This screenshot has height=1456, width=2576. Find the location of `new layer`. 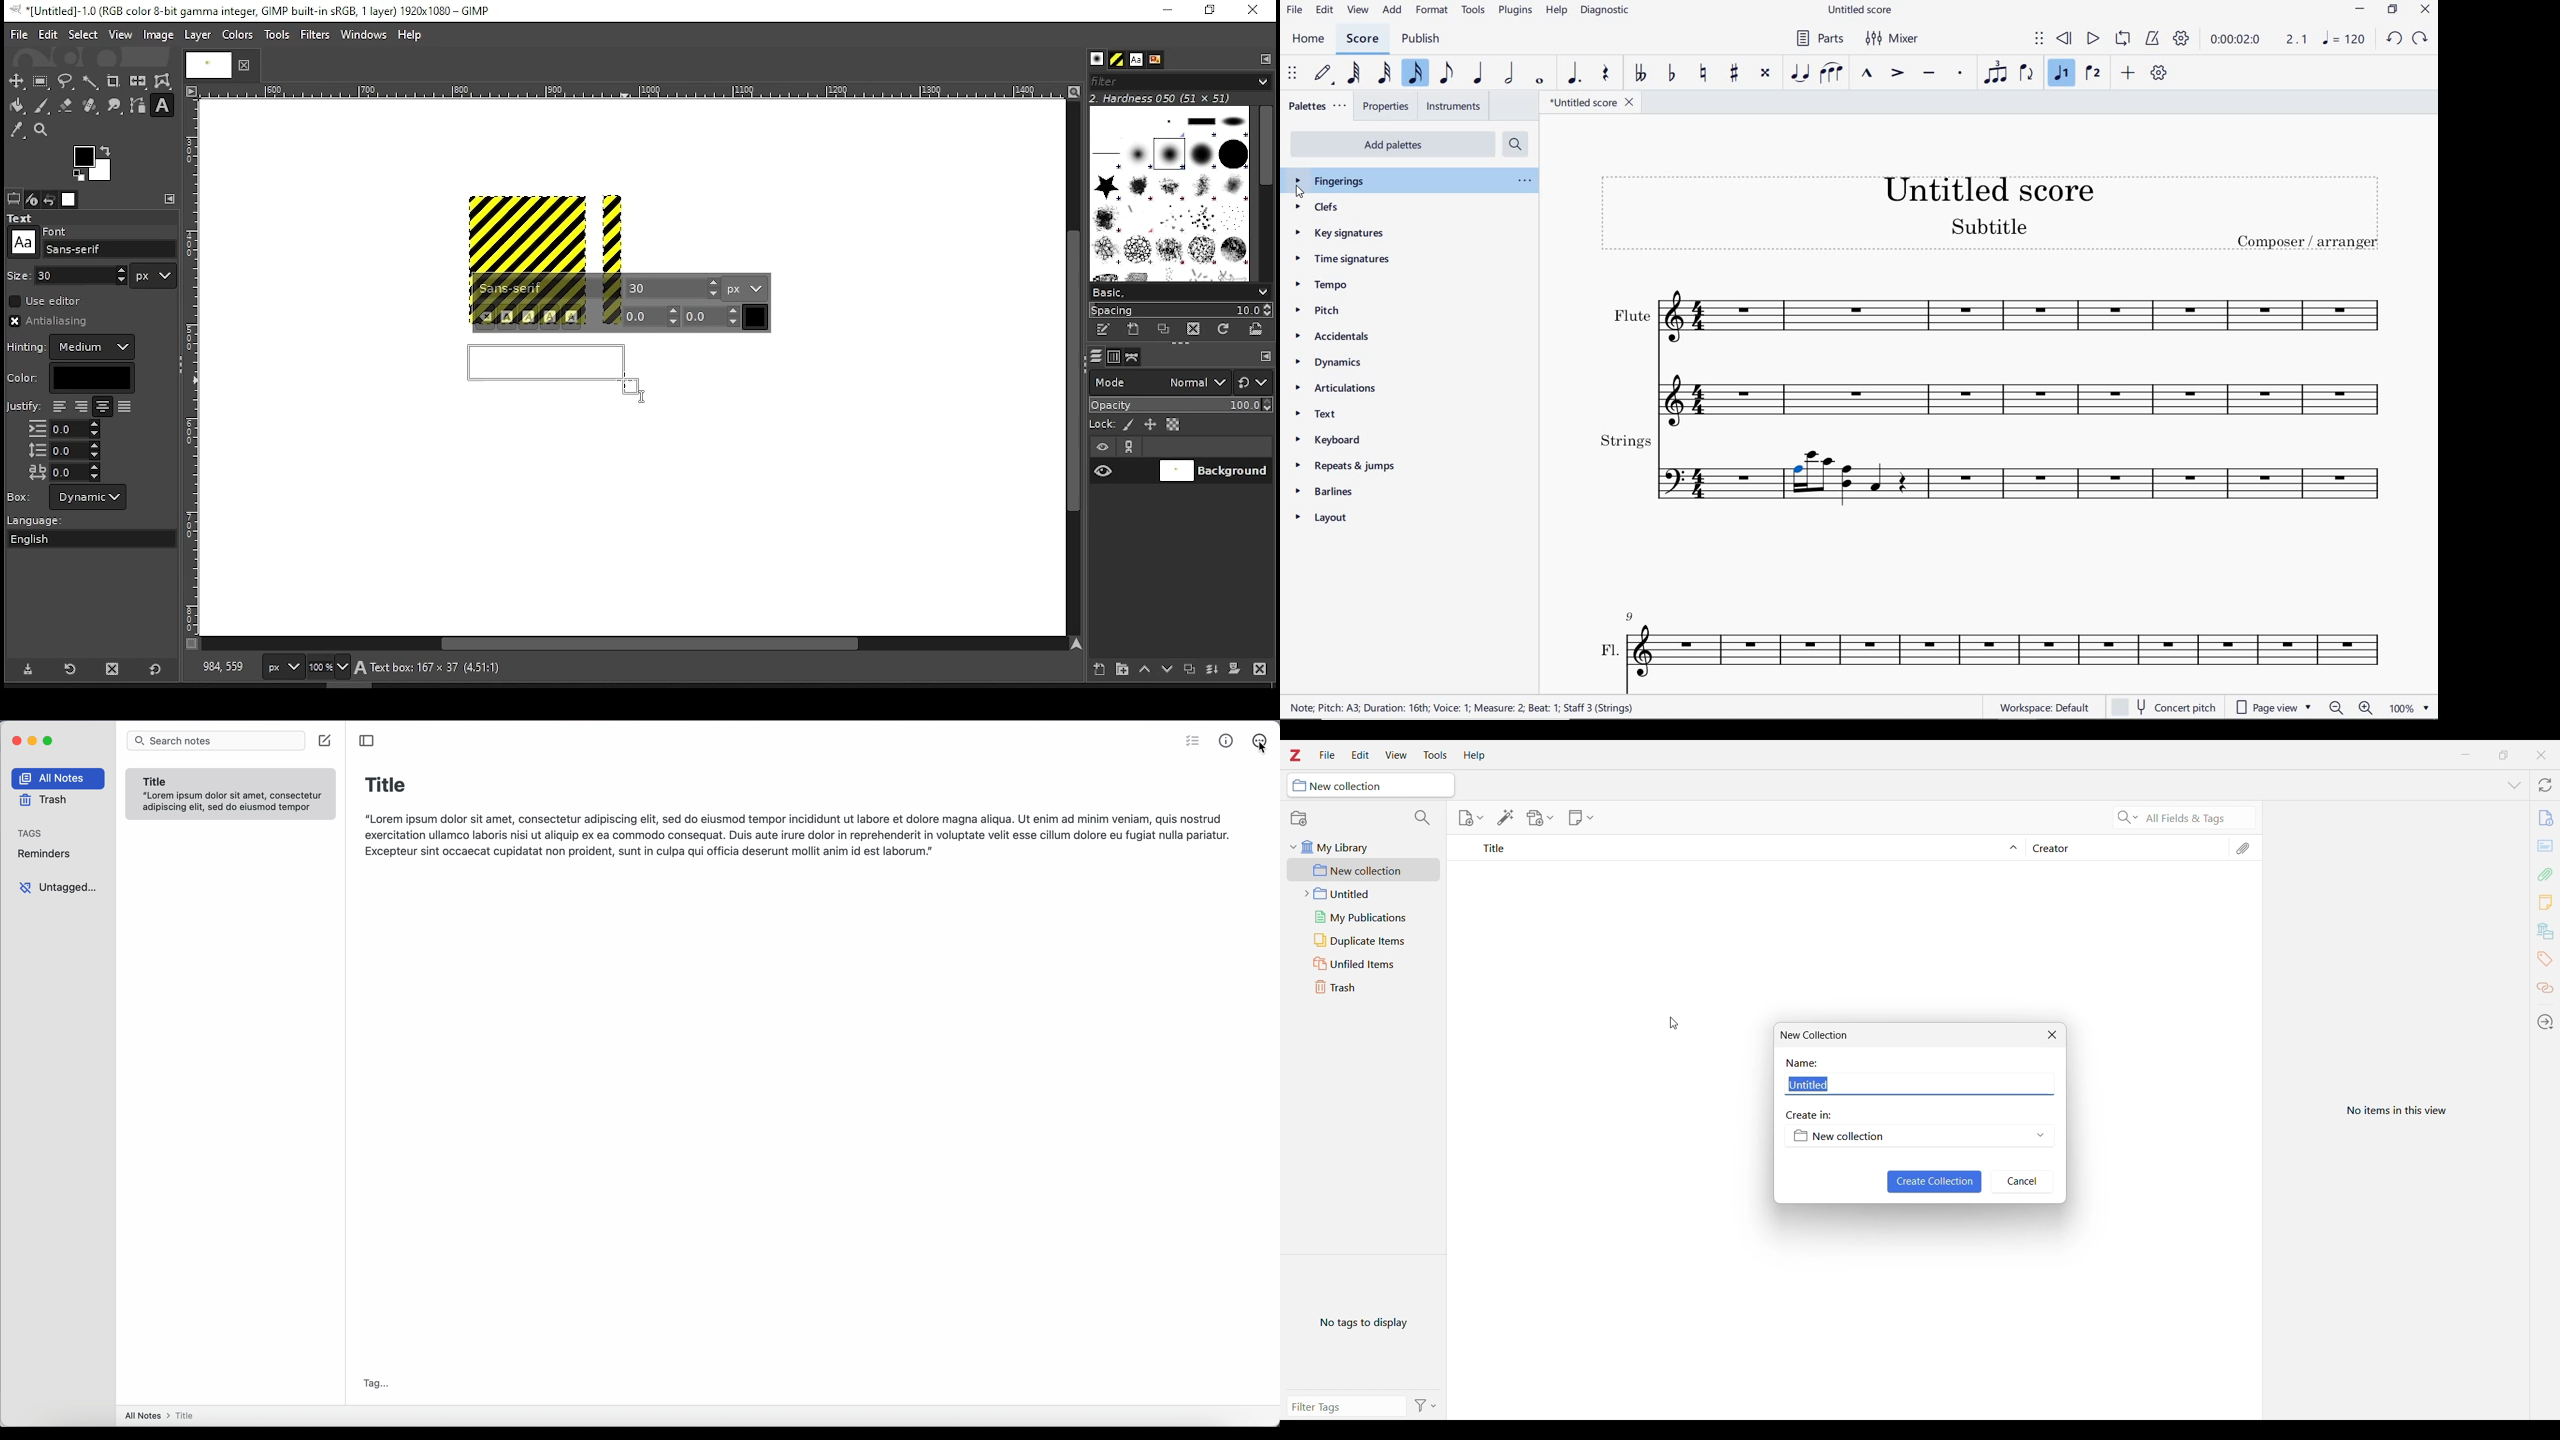

new layer is located at coordinates (1095, 667).